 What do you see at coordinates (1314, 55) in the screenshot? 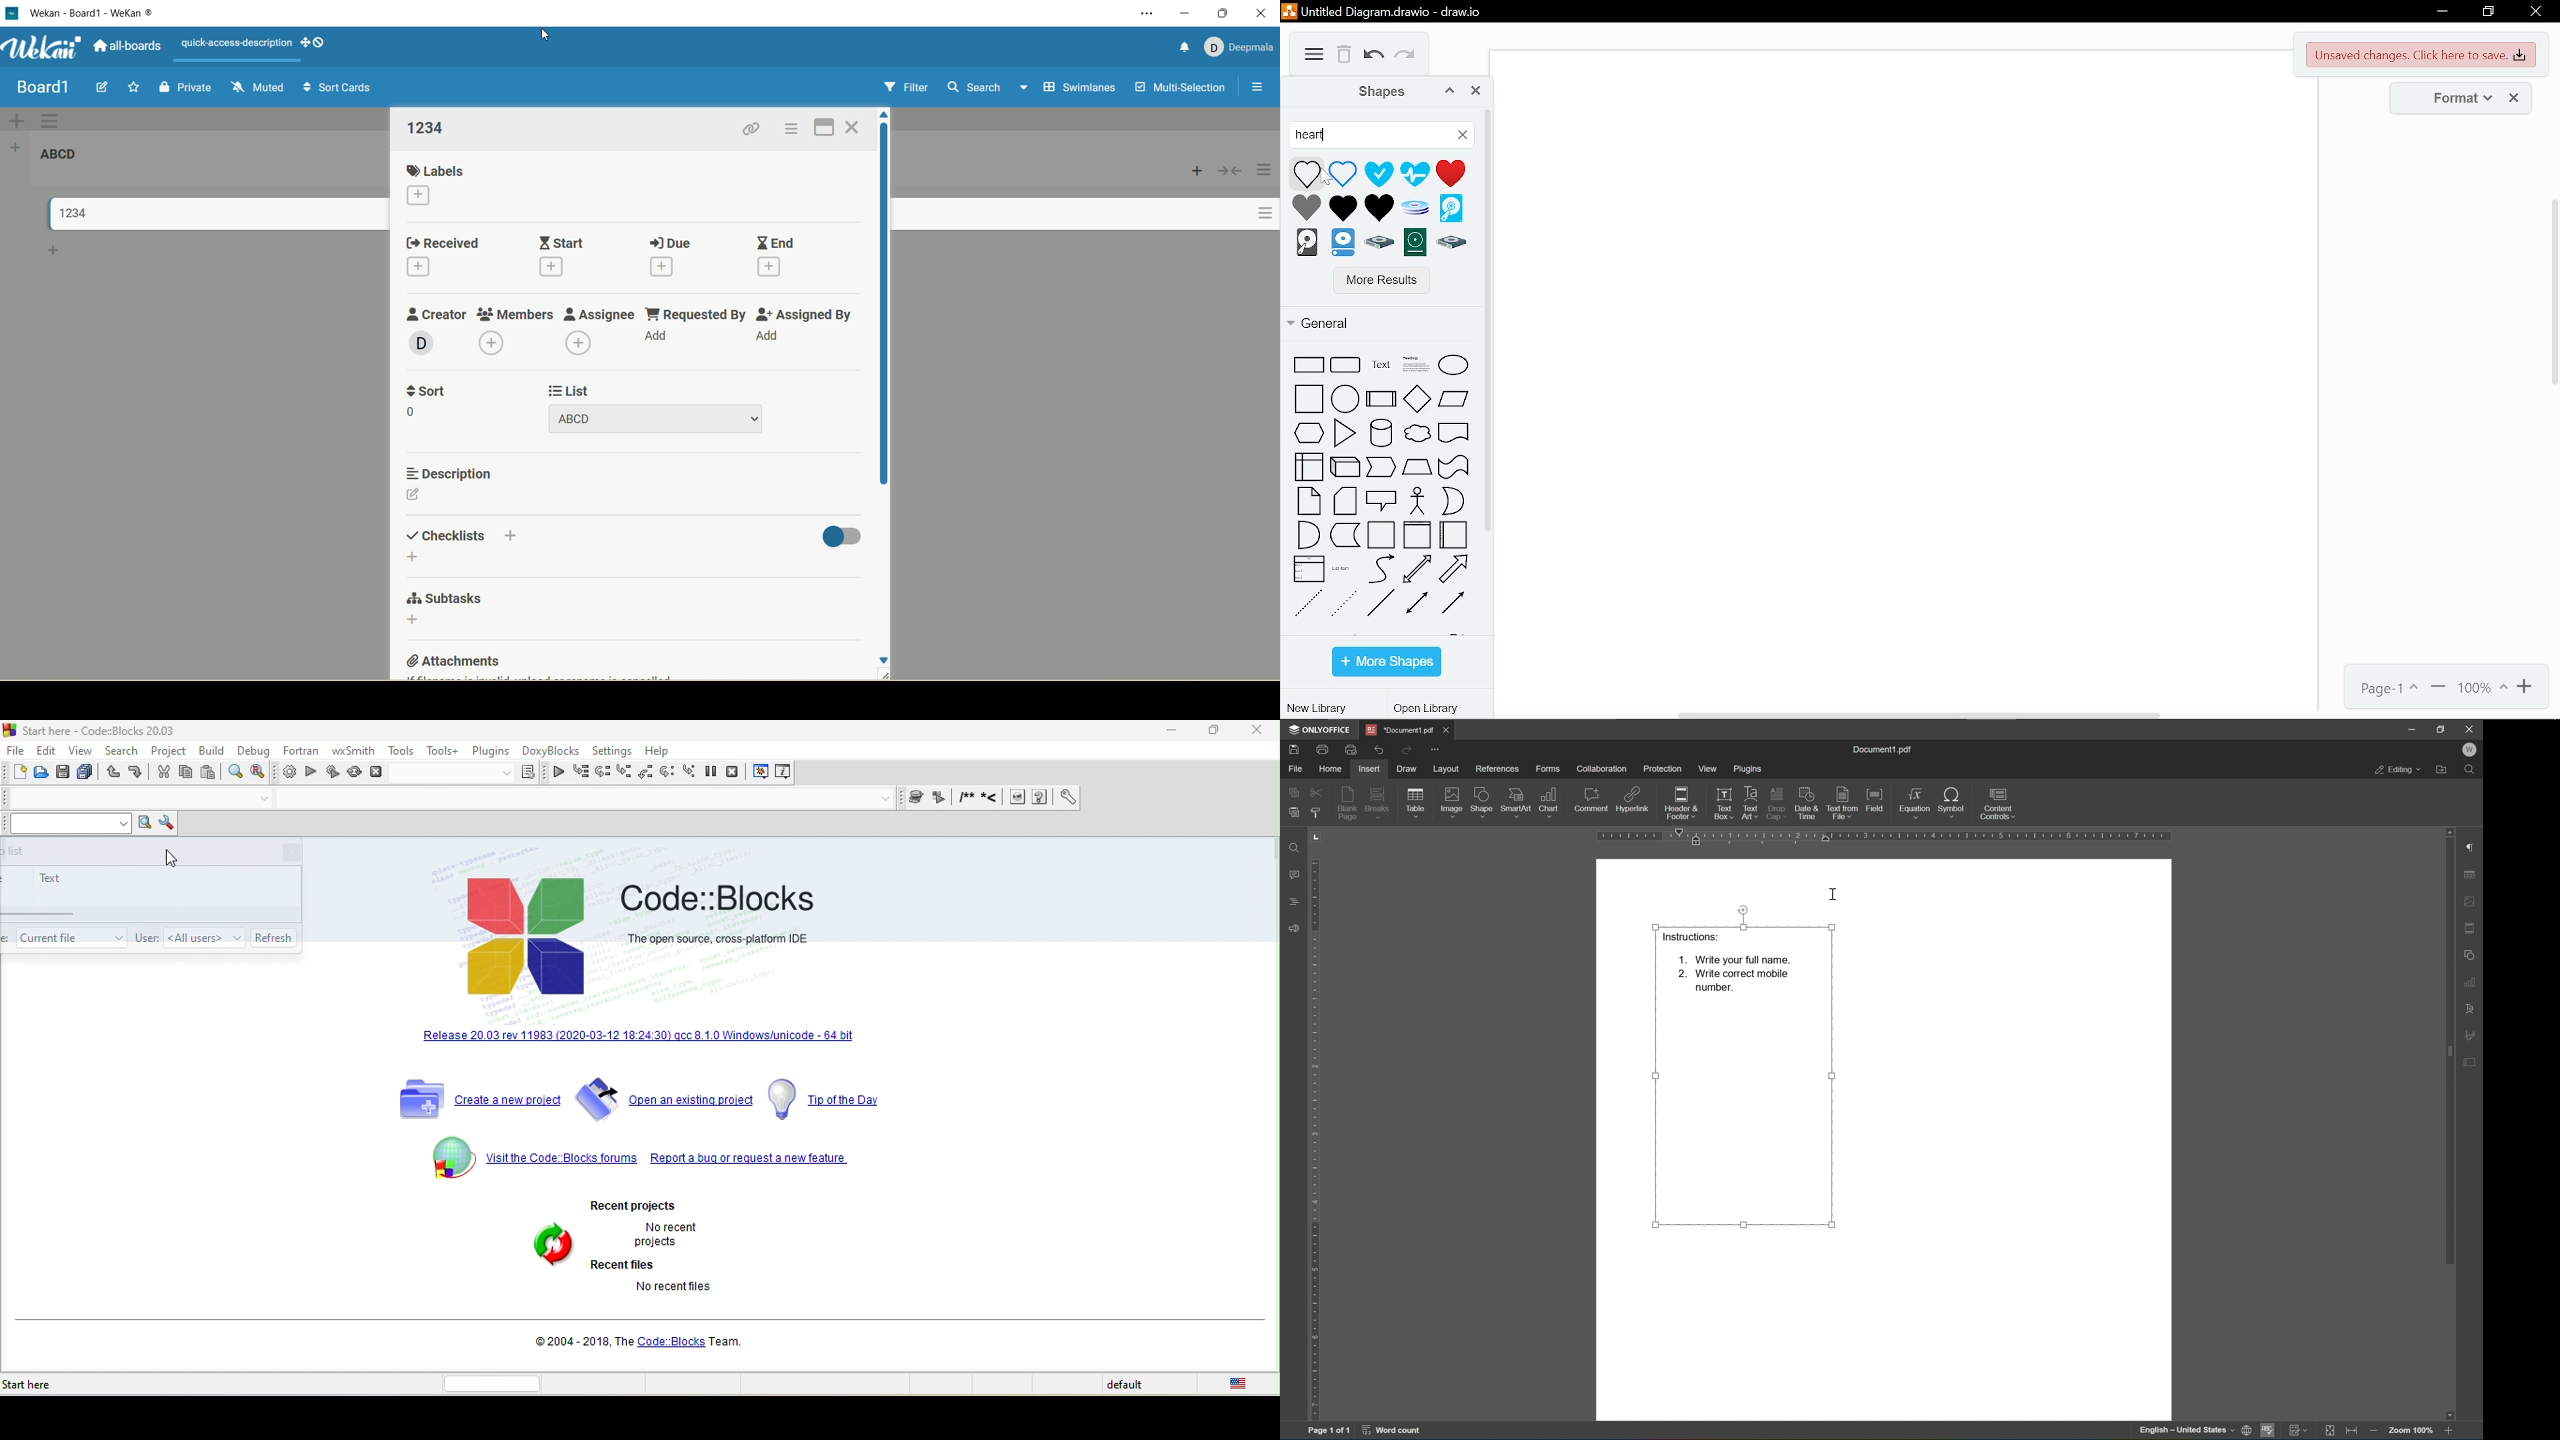
I see `diagram` at bounding box center [1314, 55].